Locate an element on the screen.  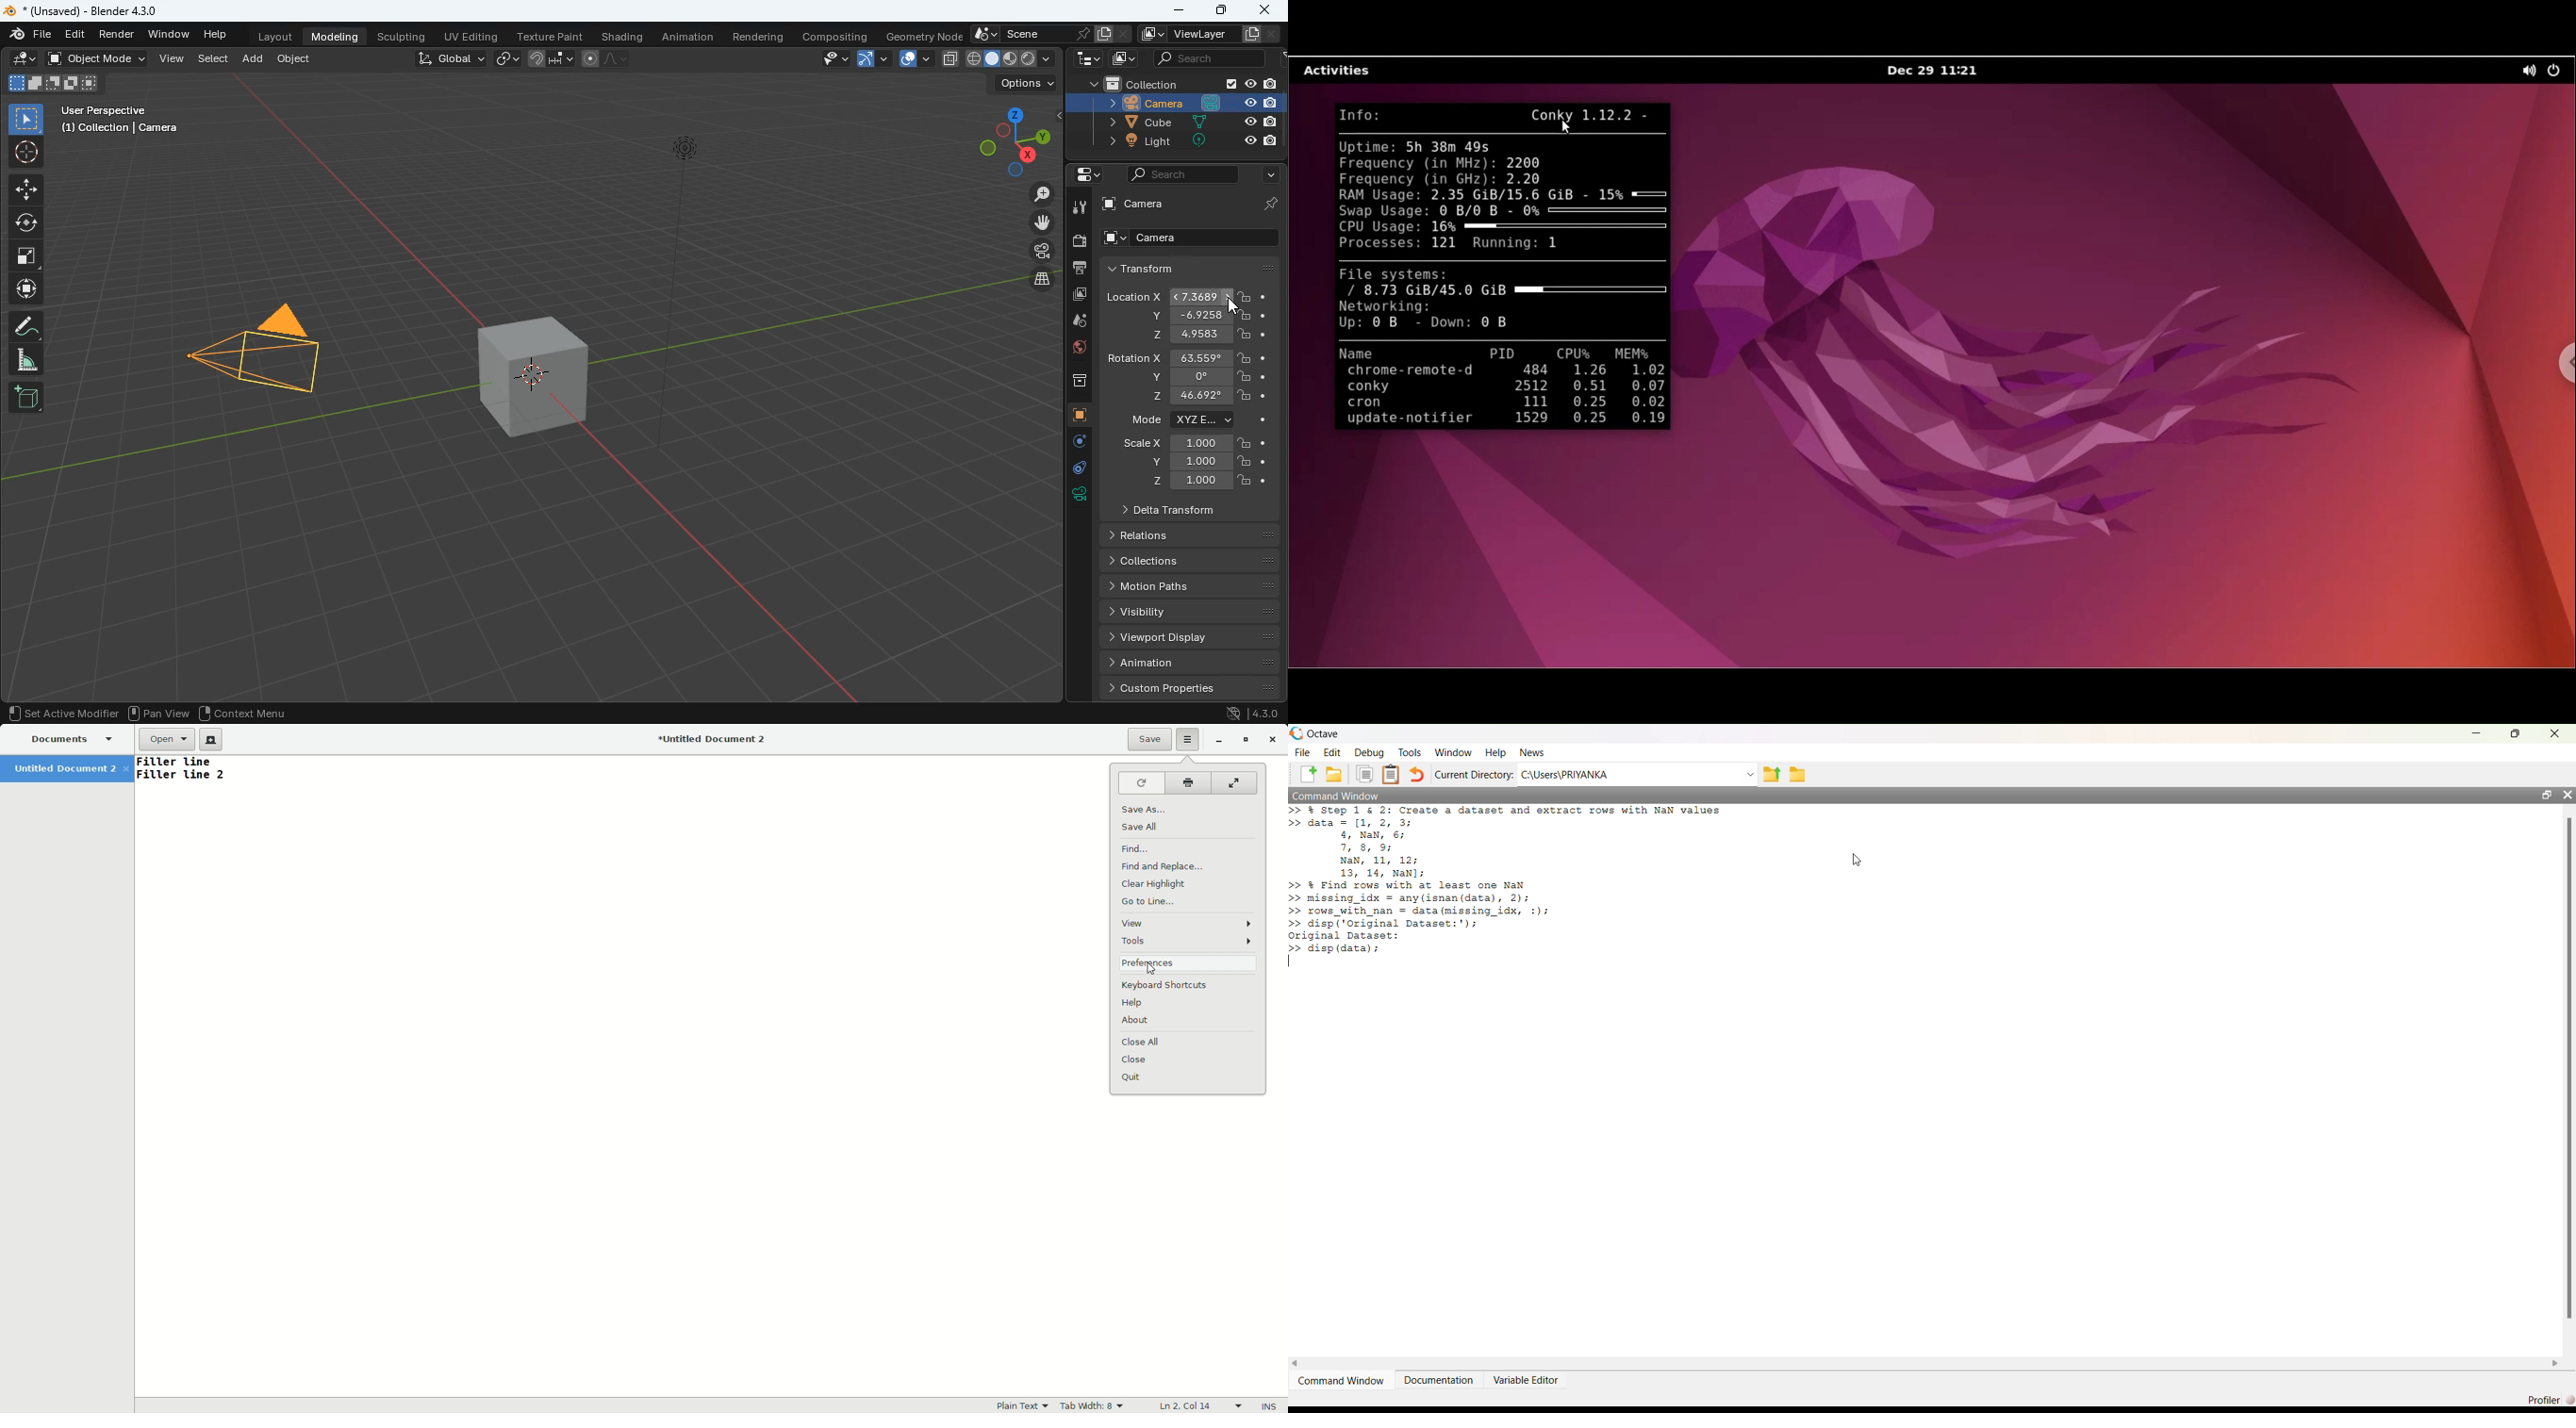
minimize is located at coordinates (1181, 11).